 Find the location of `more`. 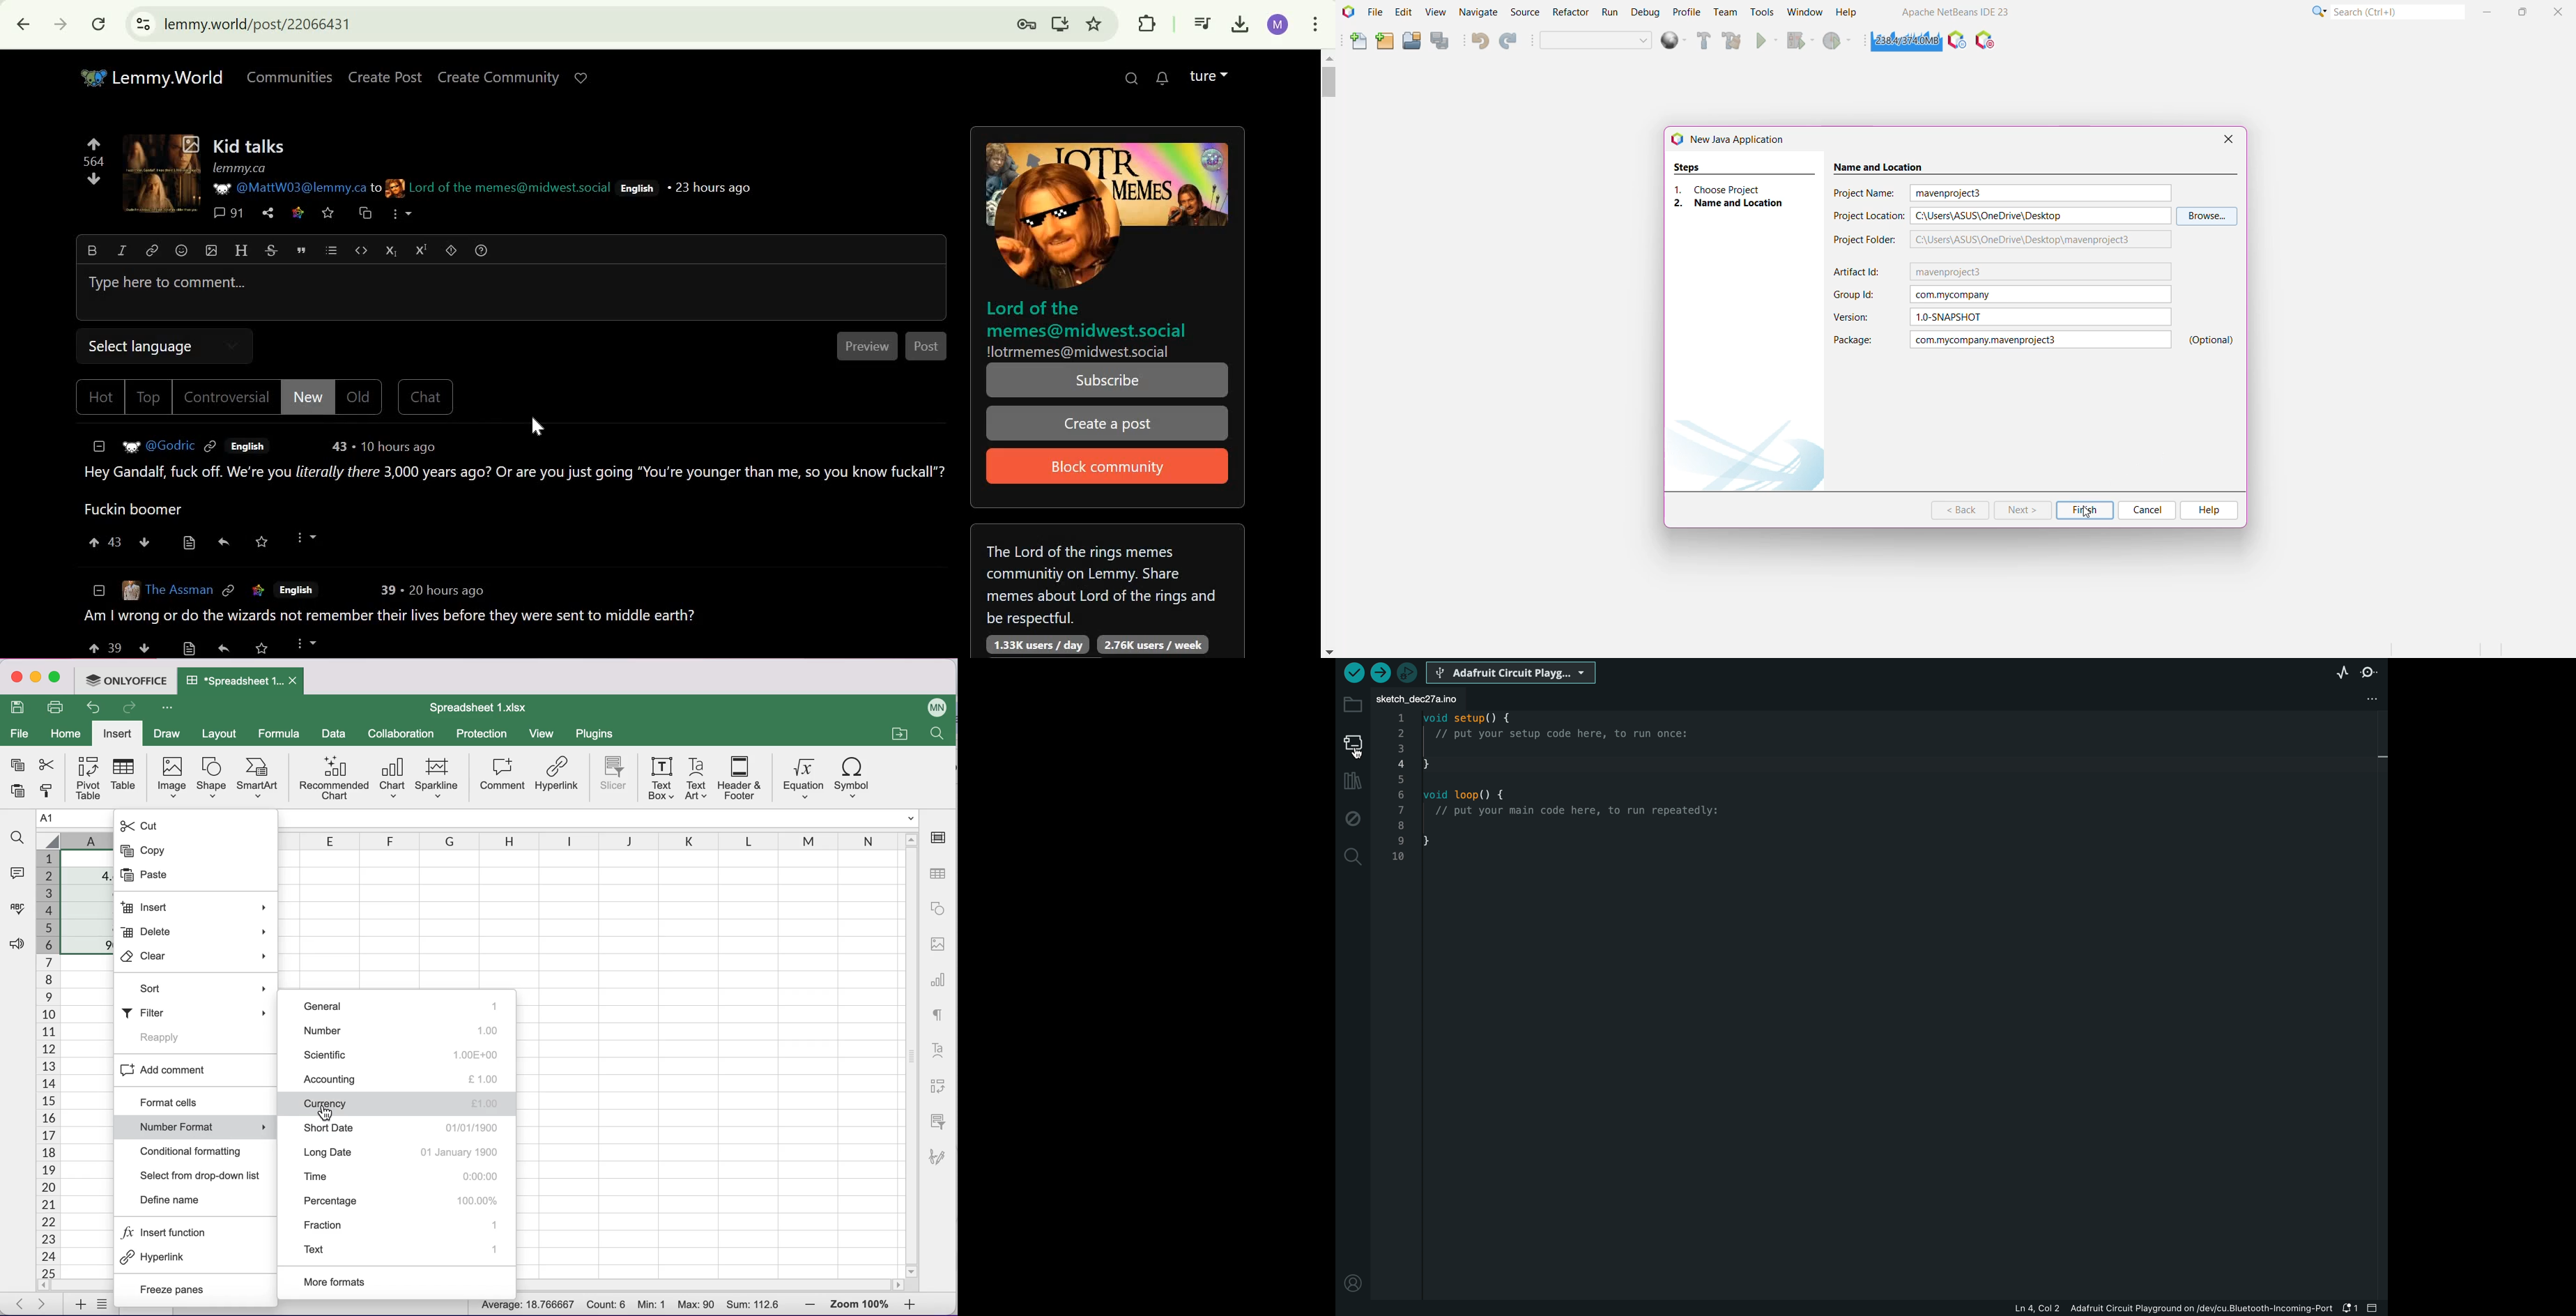

more is located at coordinates (306, 537).